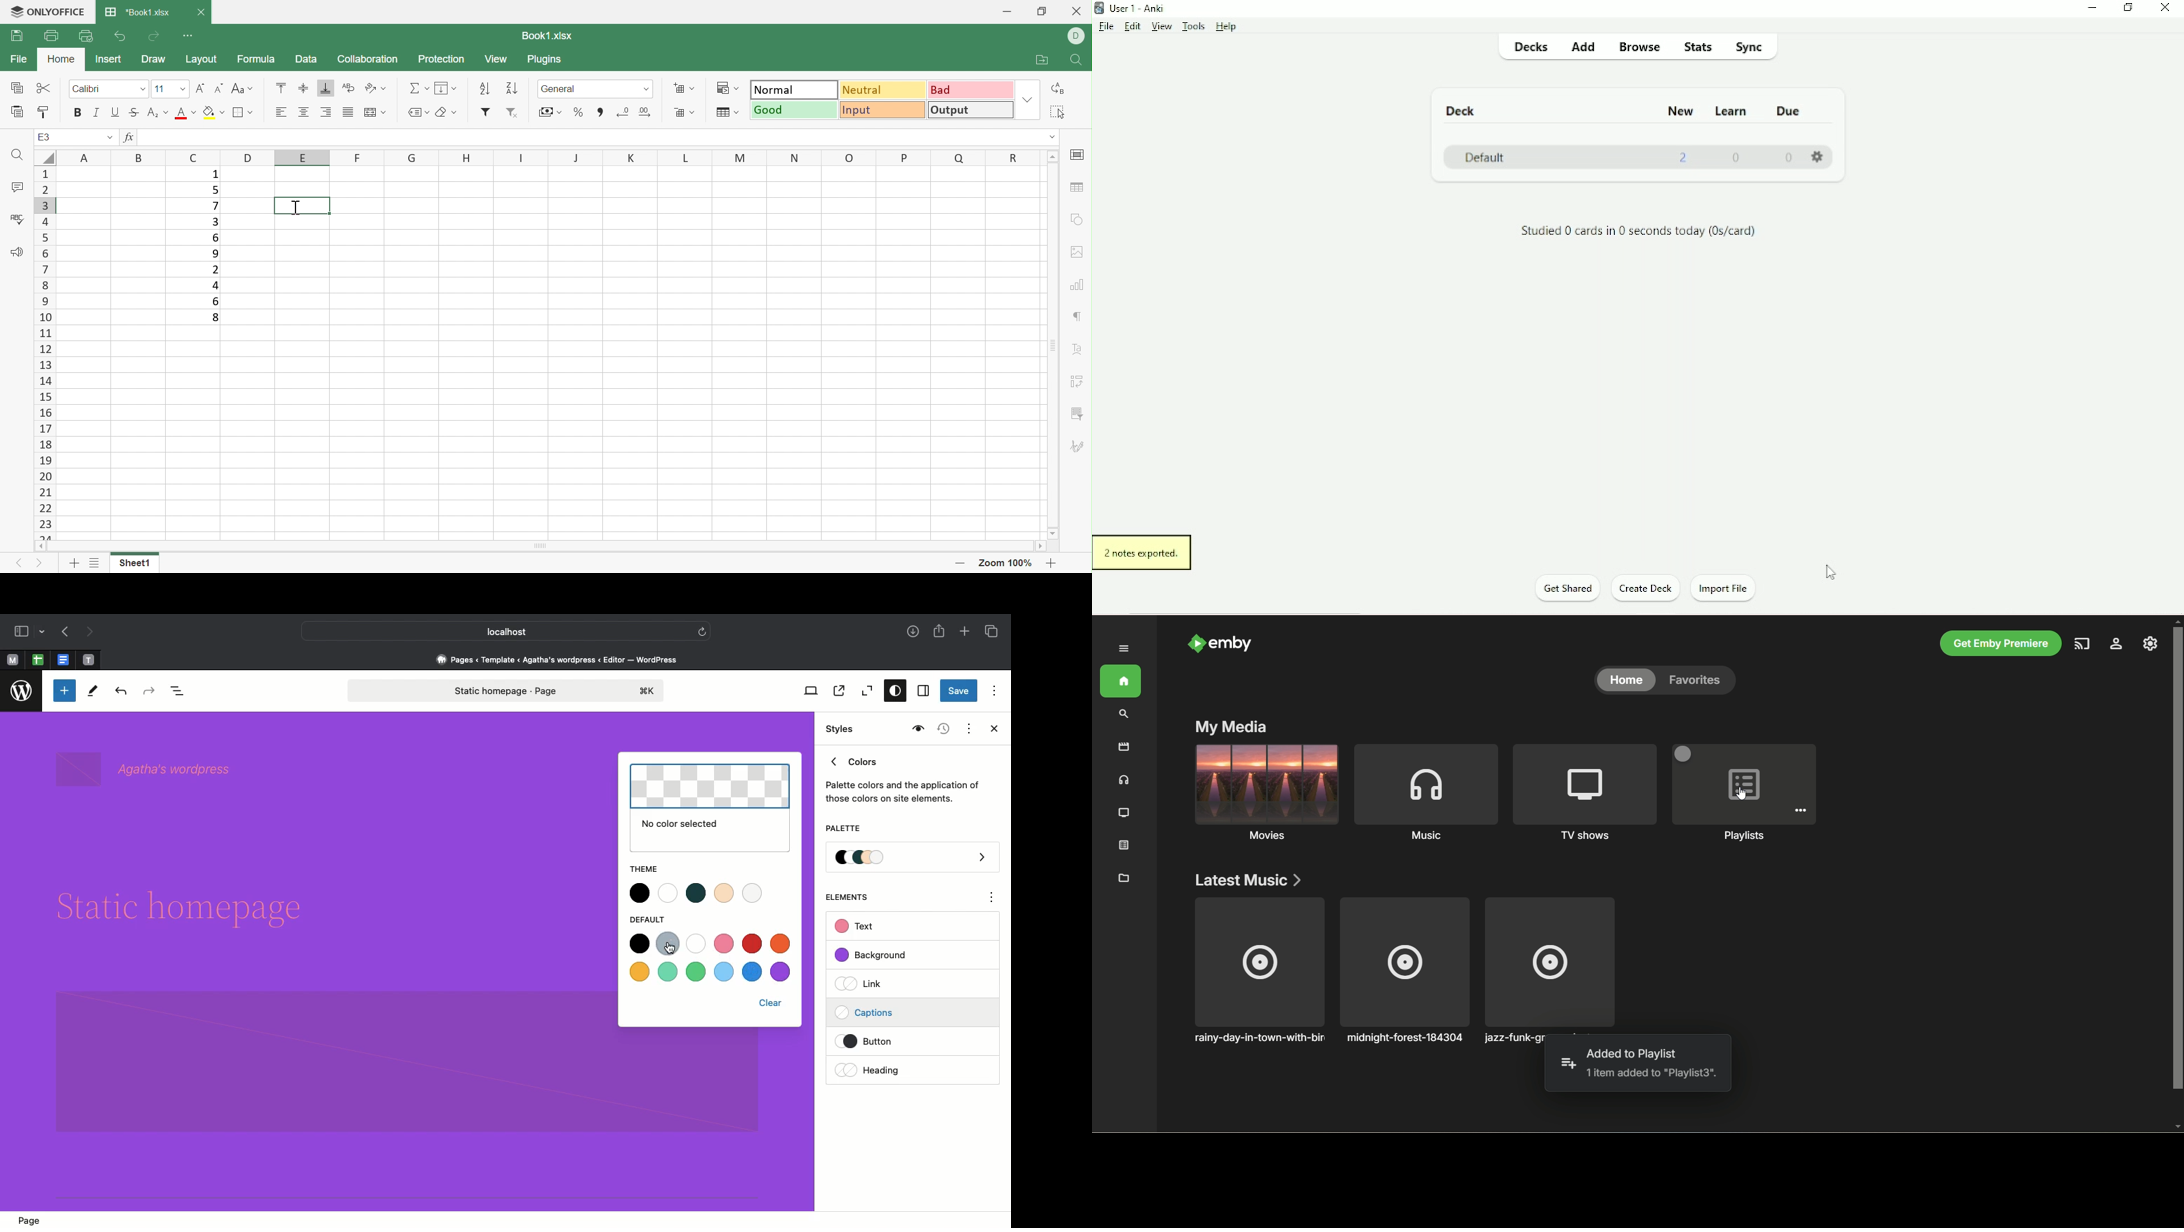  What do you see at coordinates (214, 112) in the screenshot?
I see `Fill color` at bounding box center [214, 112].